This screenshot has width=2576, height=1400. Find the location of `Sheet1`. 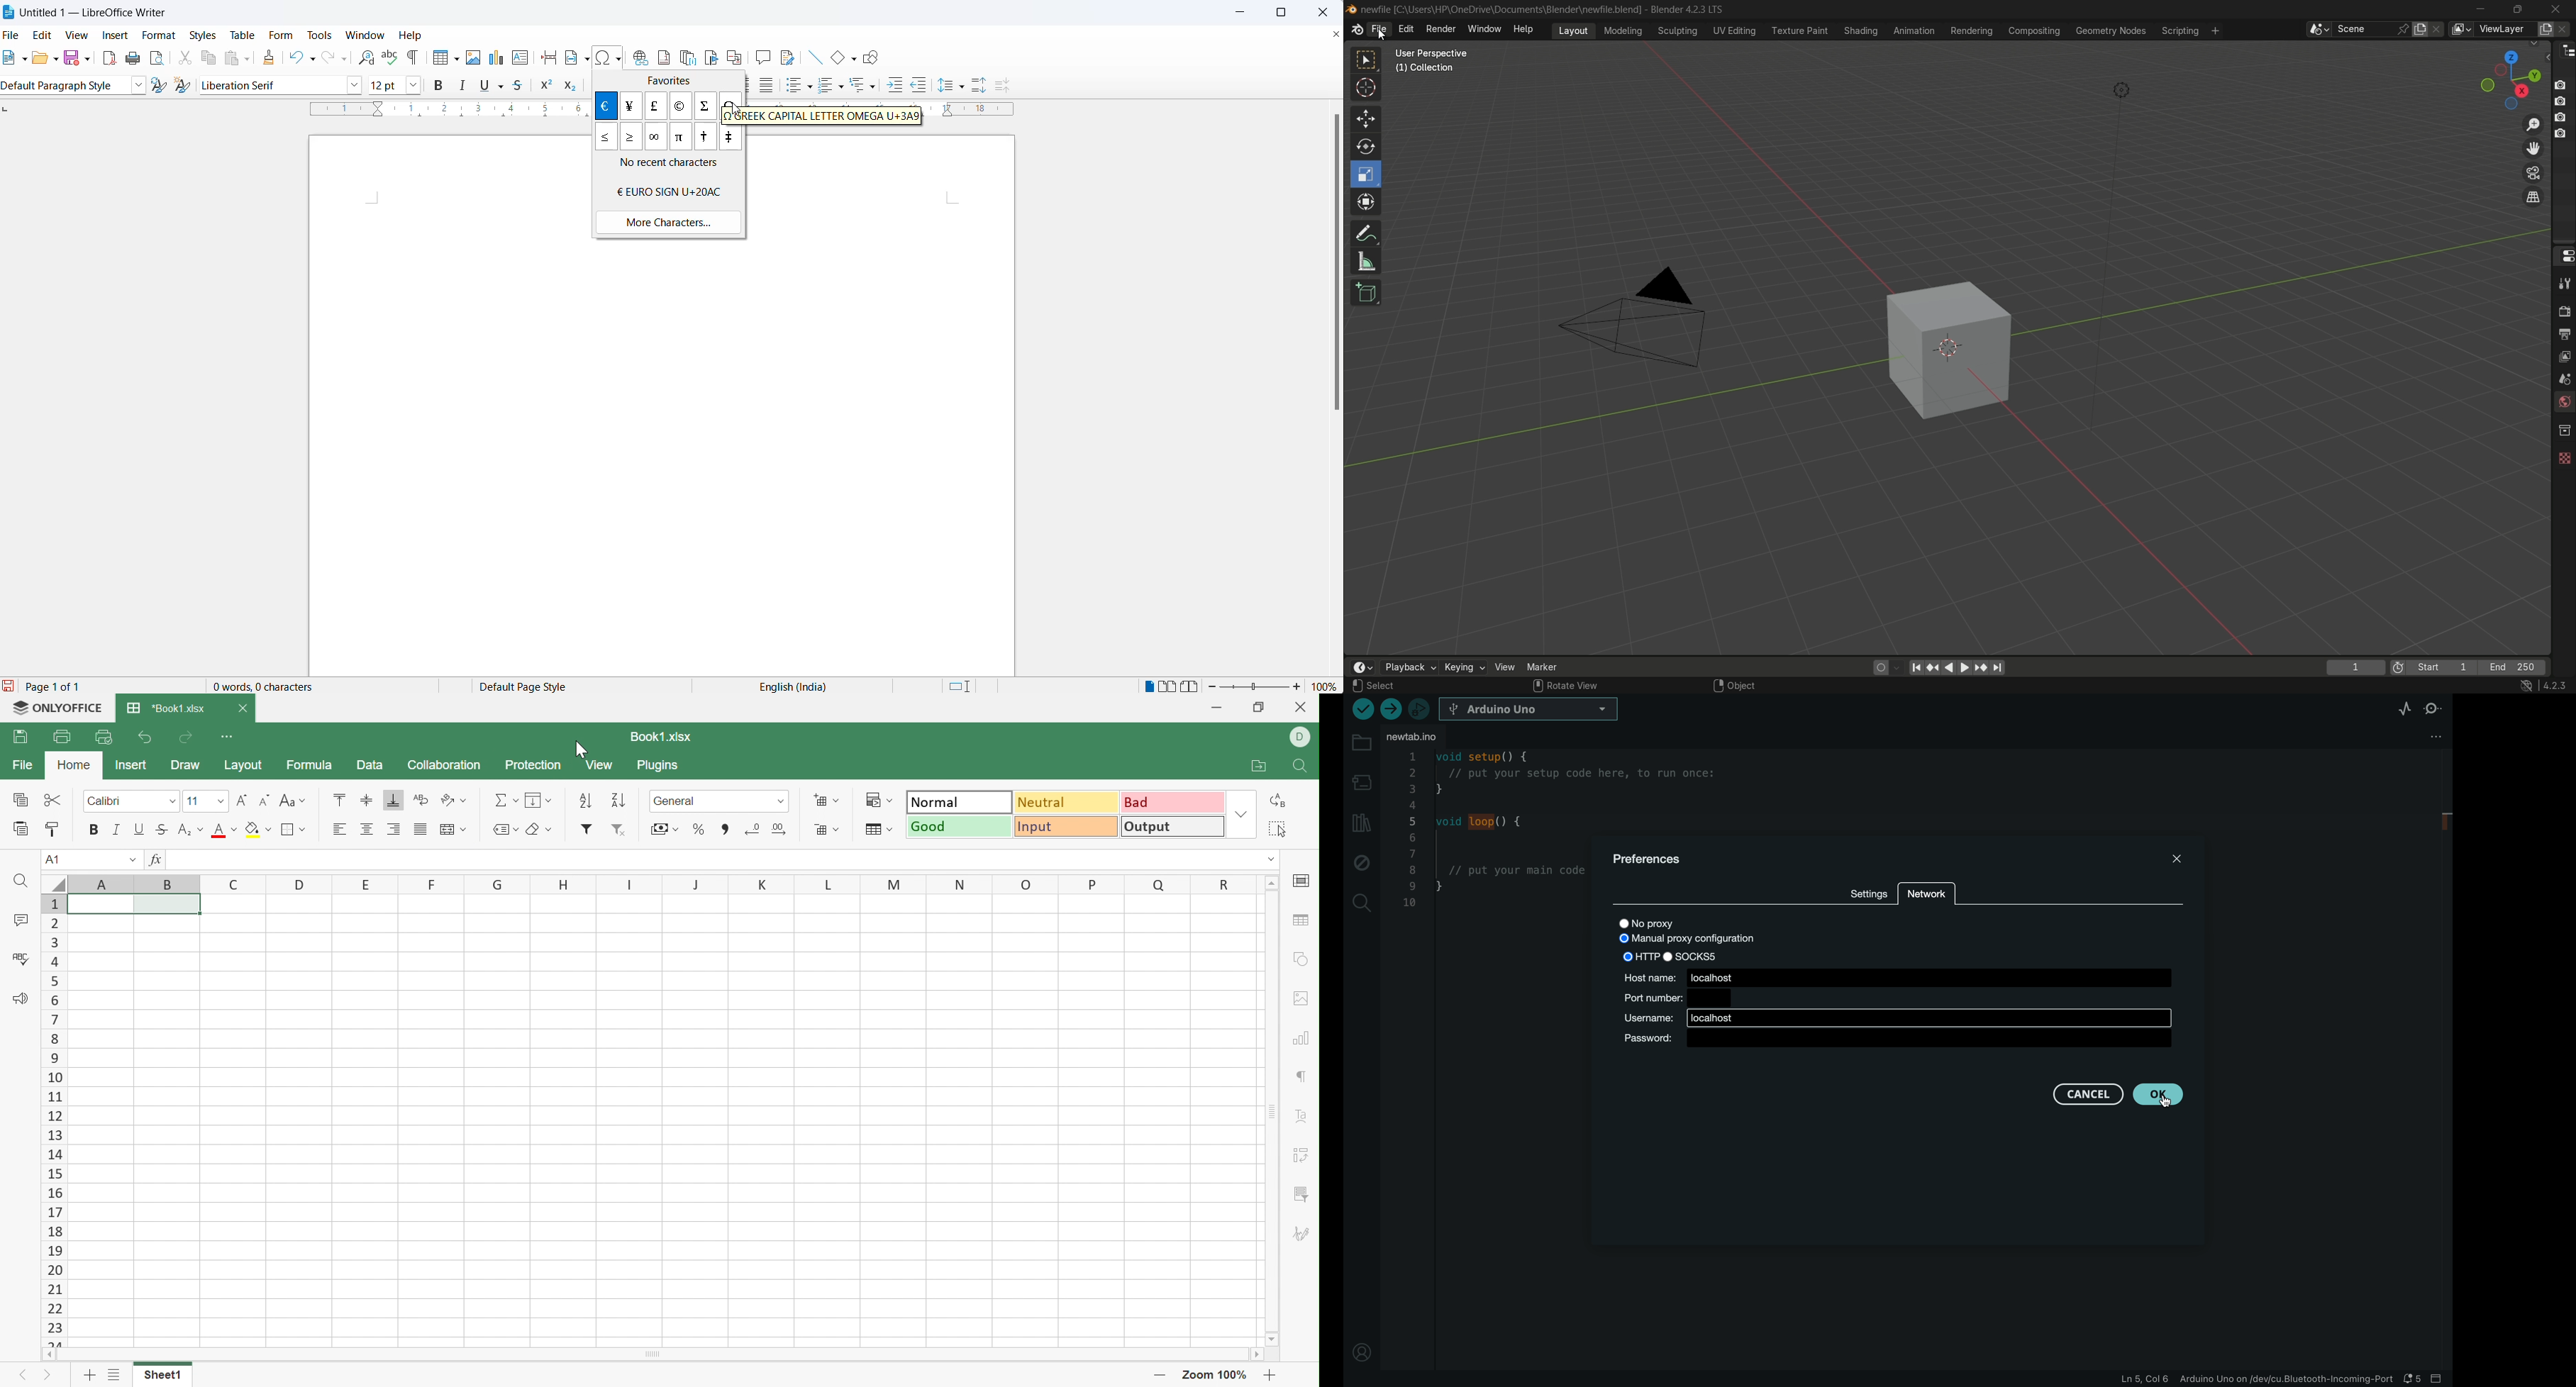

Sheet1 is located at coordinates (164, 1377).